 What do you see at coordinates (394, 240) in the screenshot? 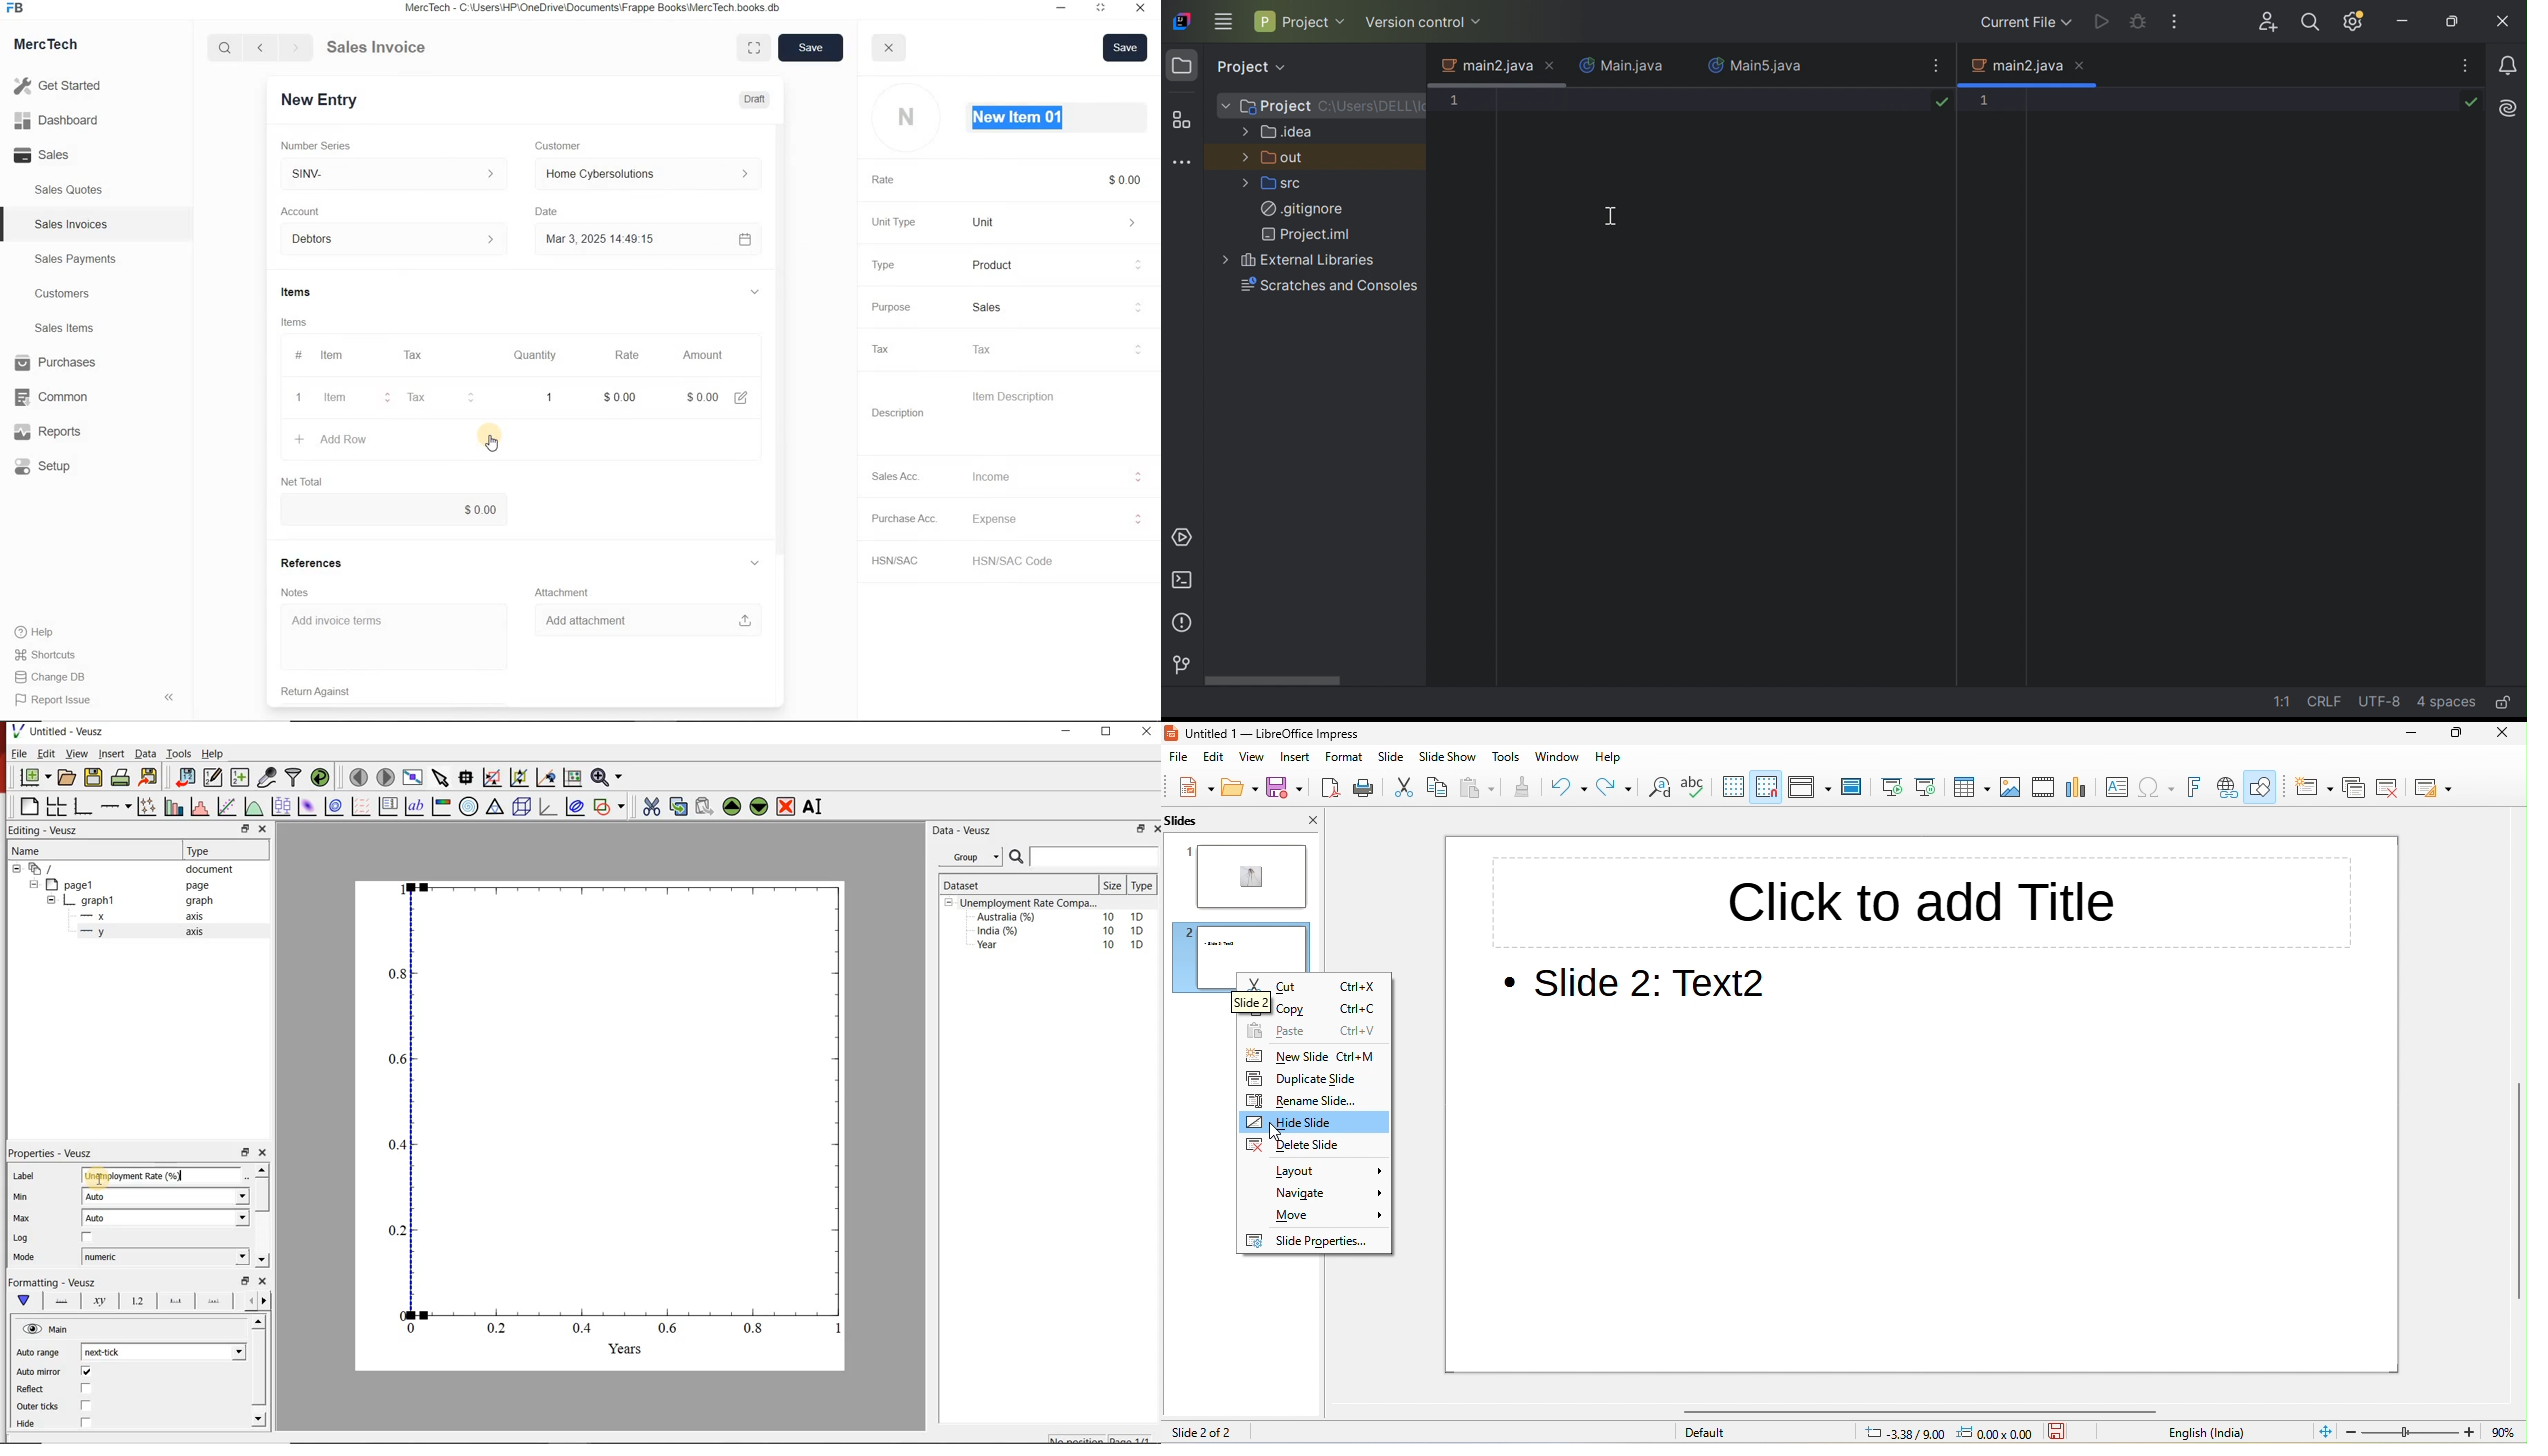
I see `Account dropdown` at bounding box center [394, 240].